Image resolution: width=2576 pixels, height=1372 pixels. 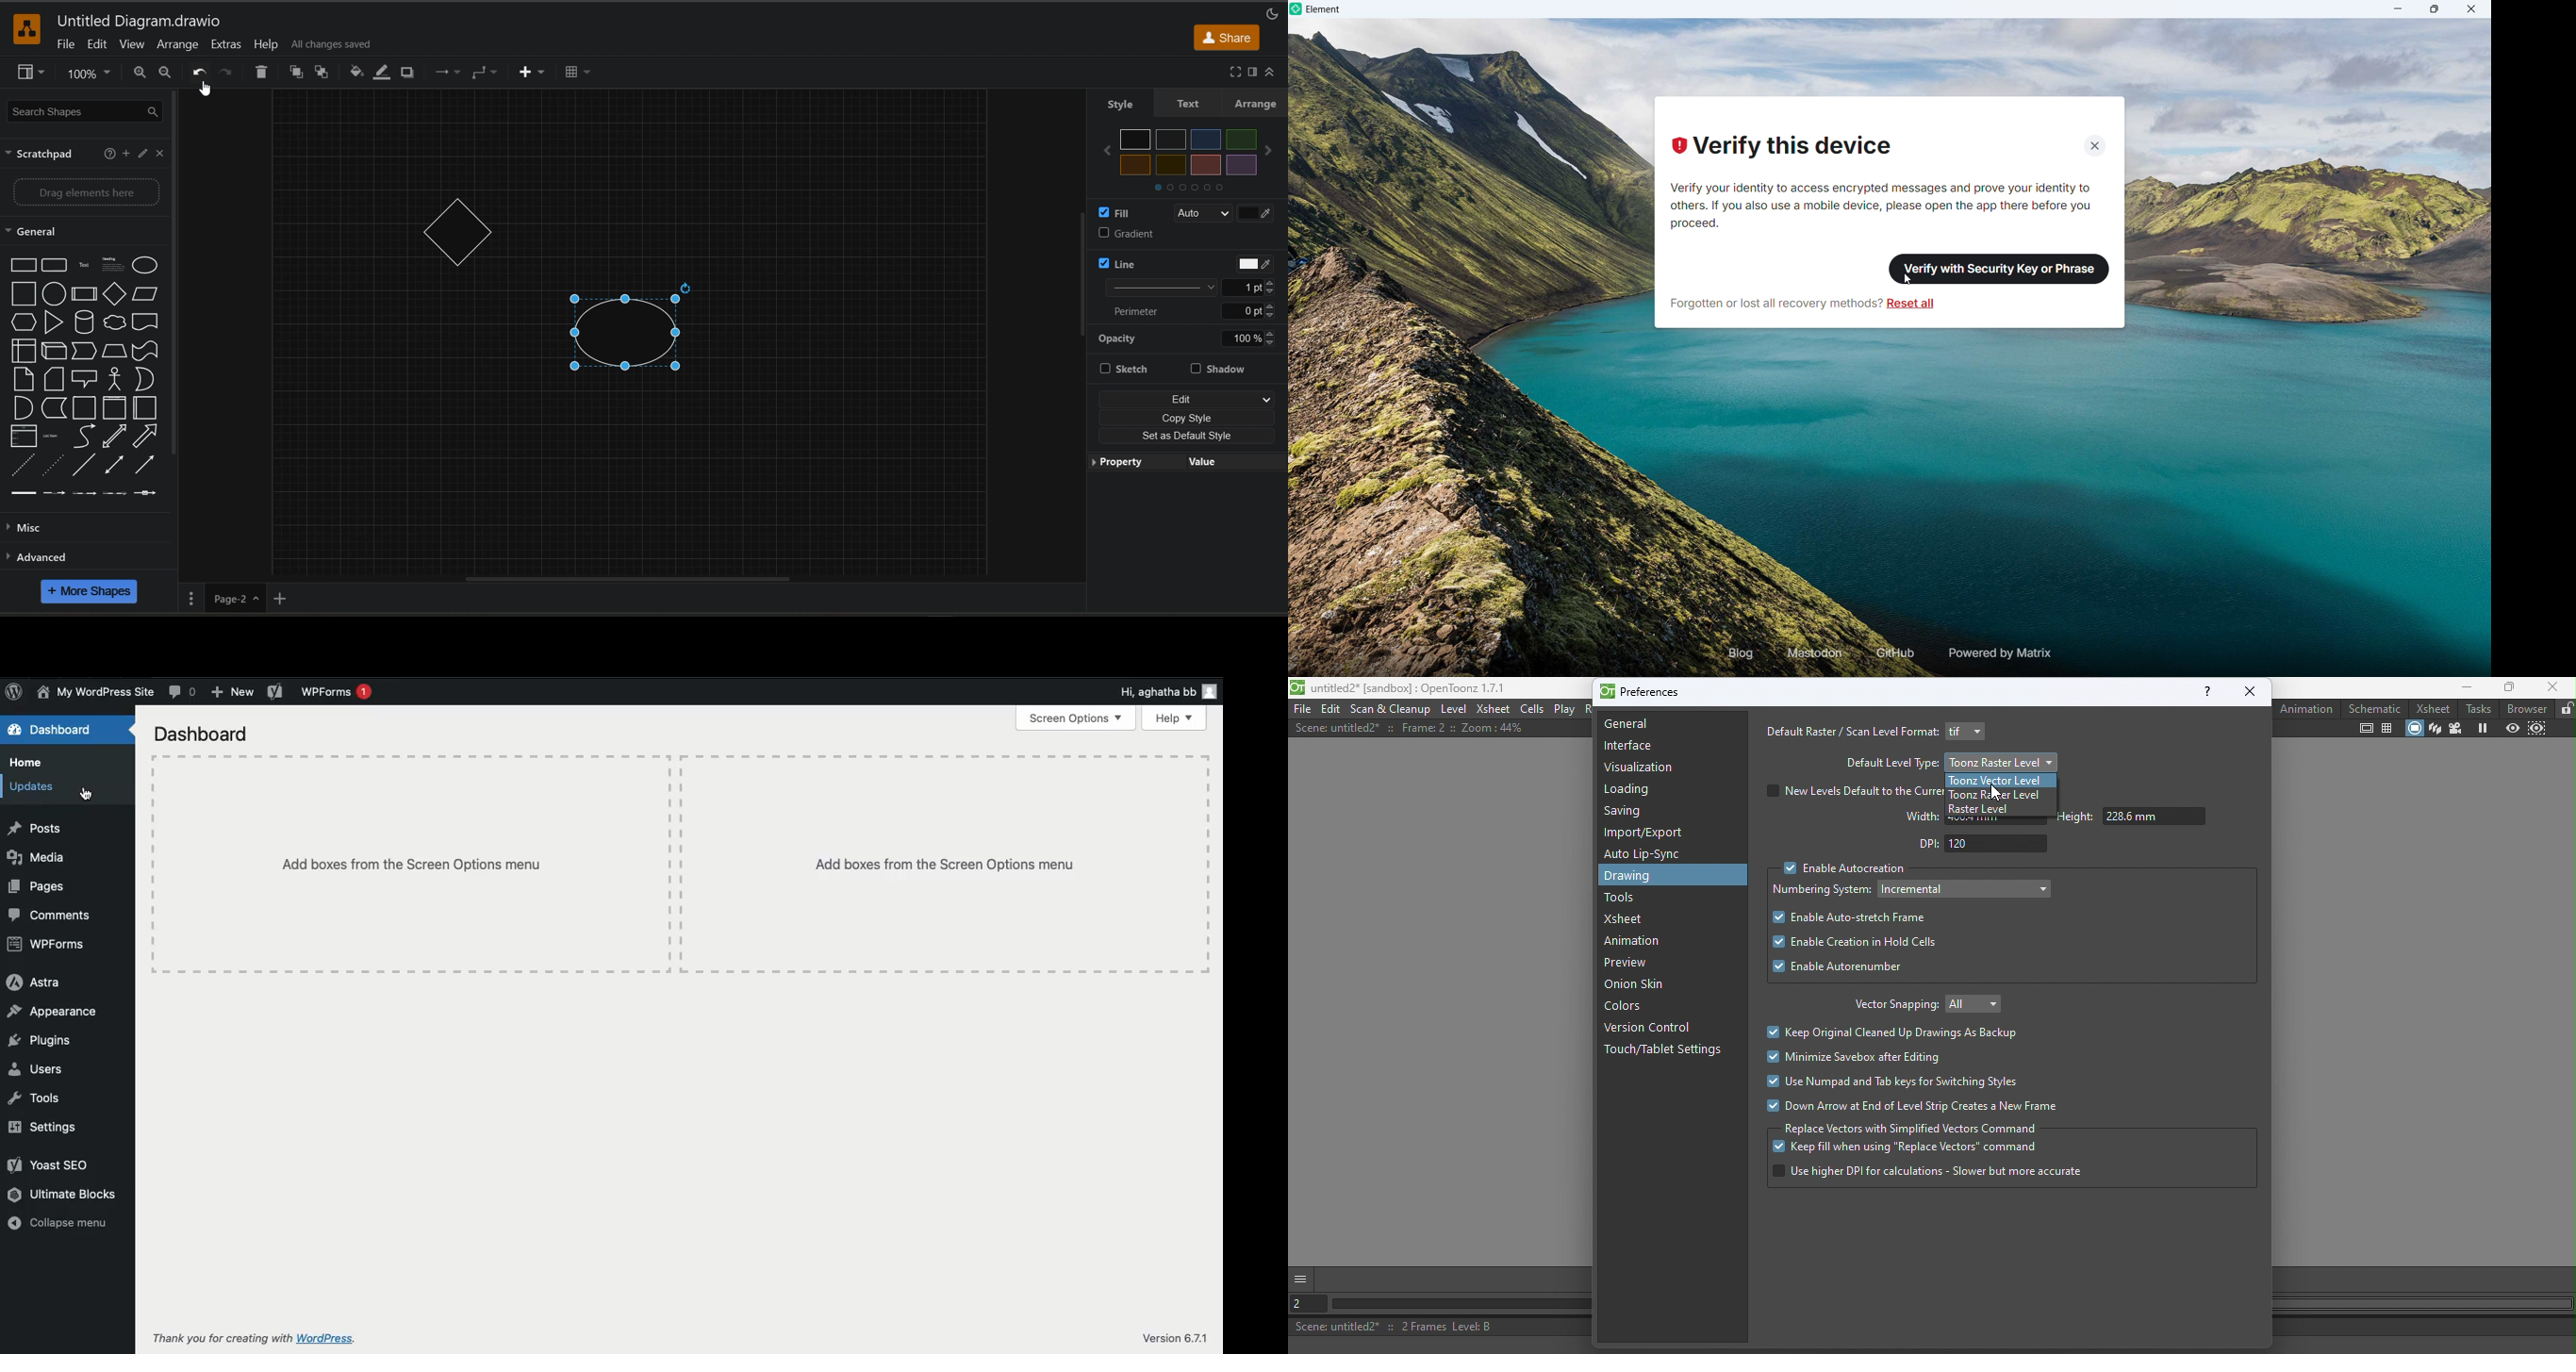 I want to click on property, so click(x=1134, y=462).